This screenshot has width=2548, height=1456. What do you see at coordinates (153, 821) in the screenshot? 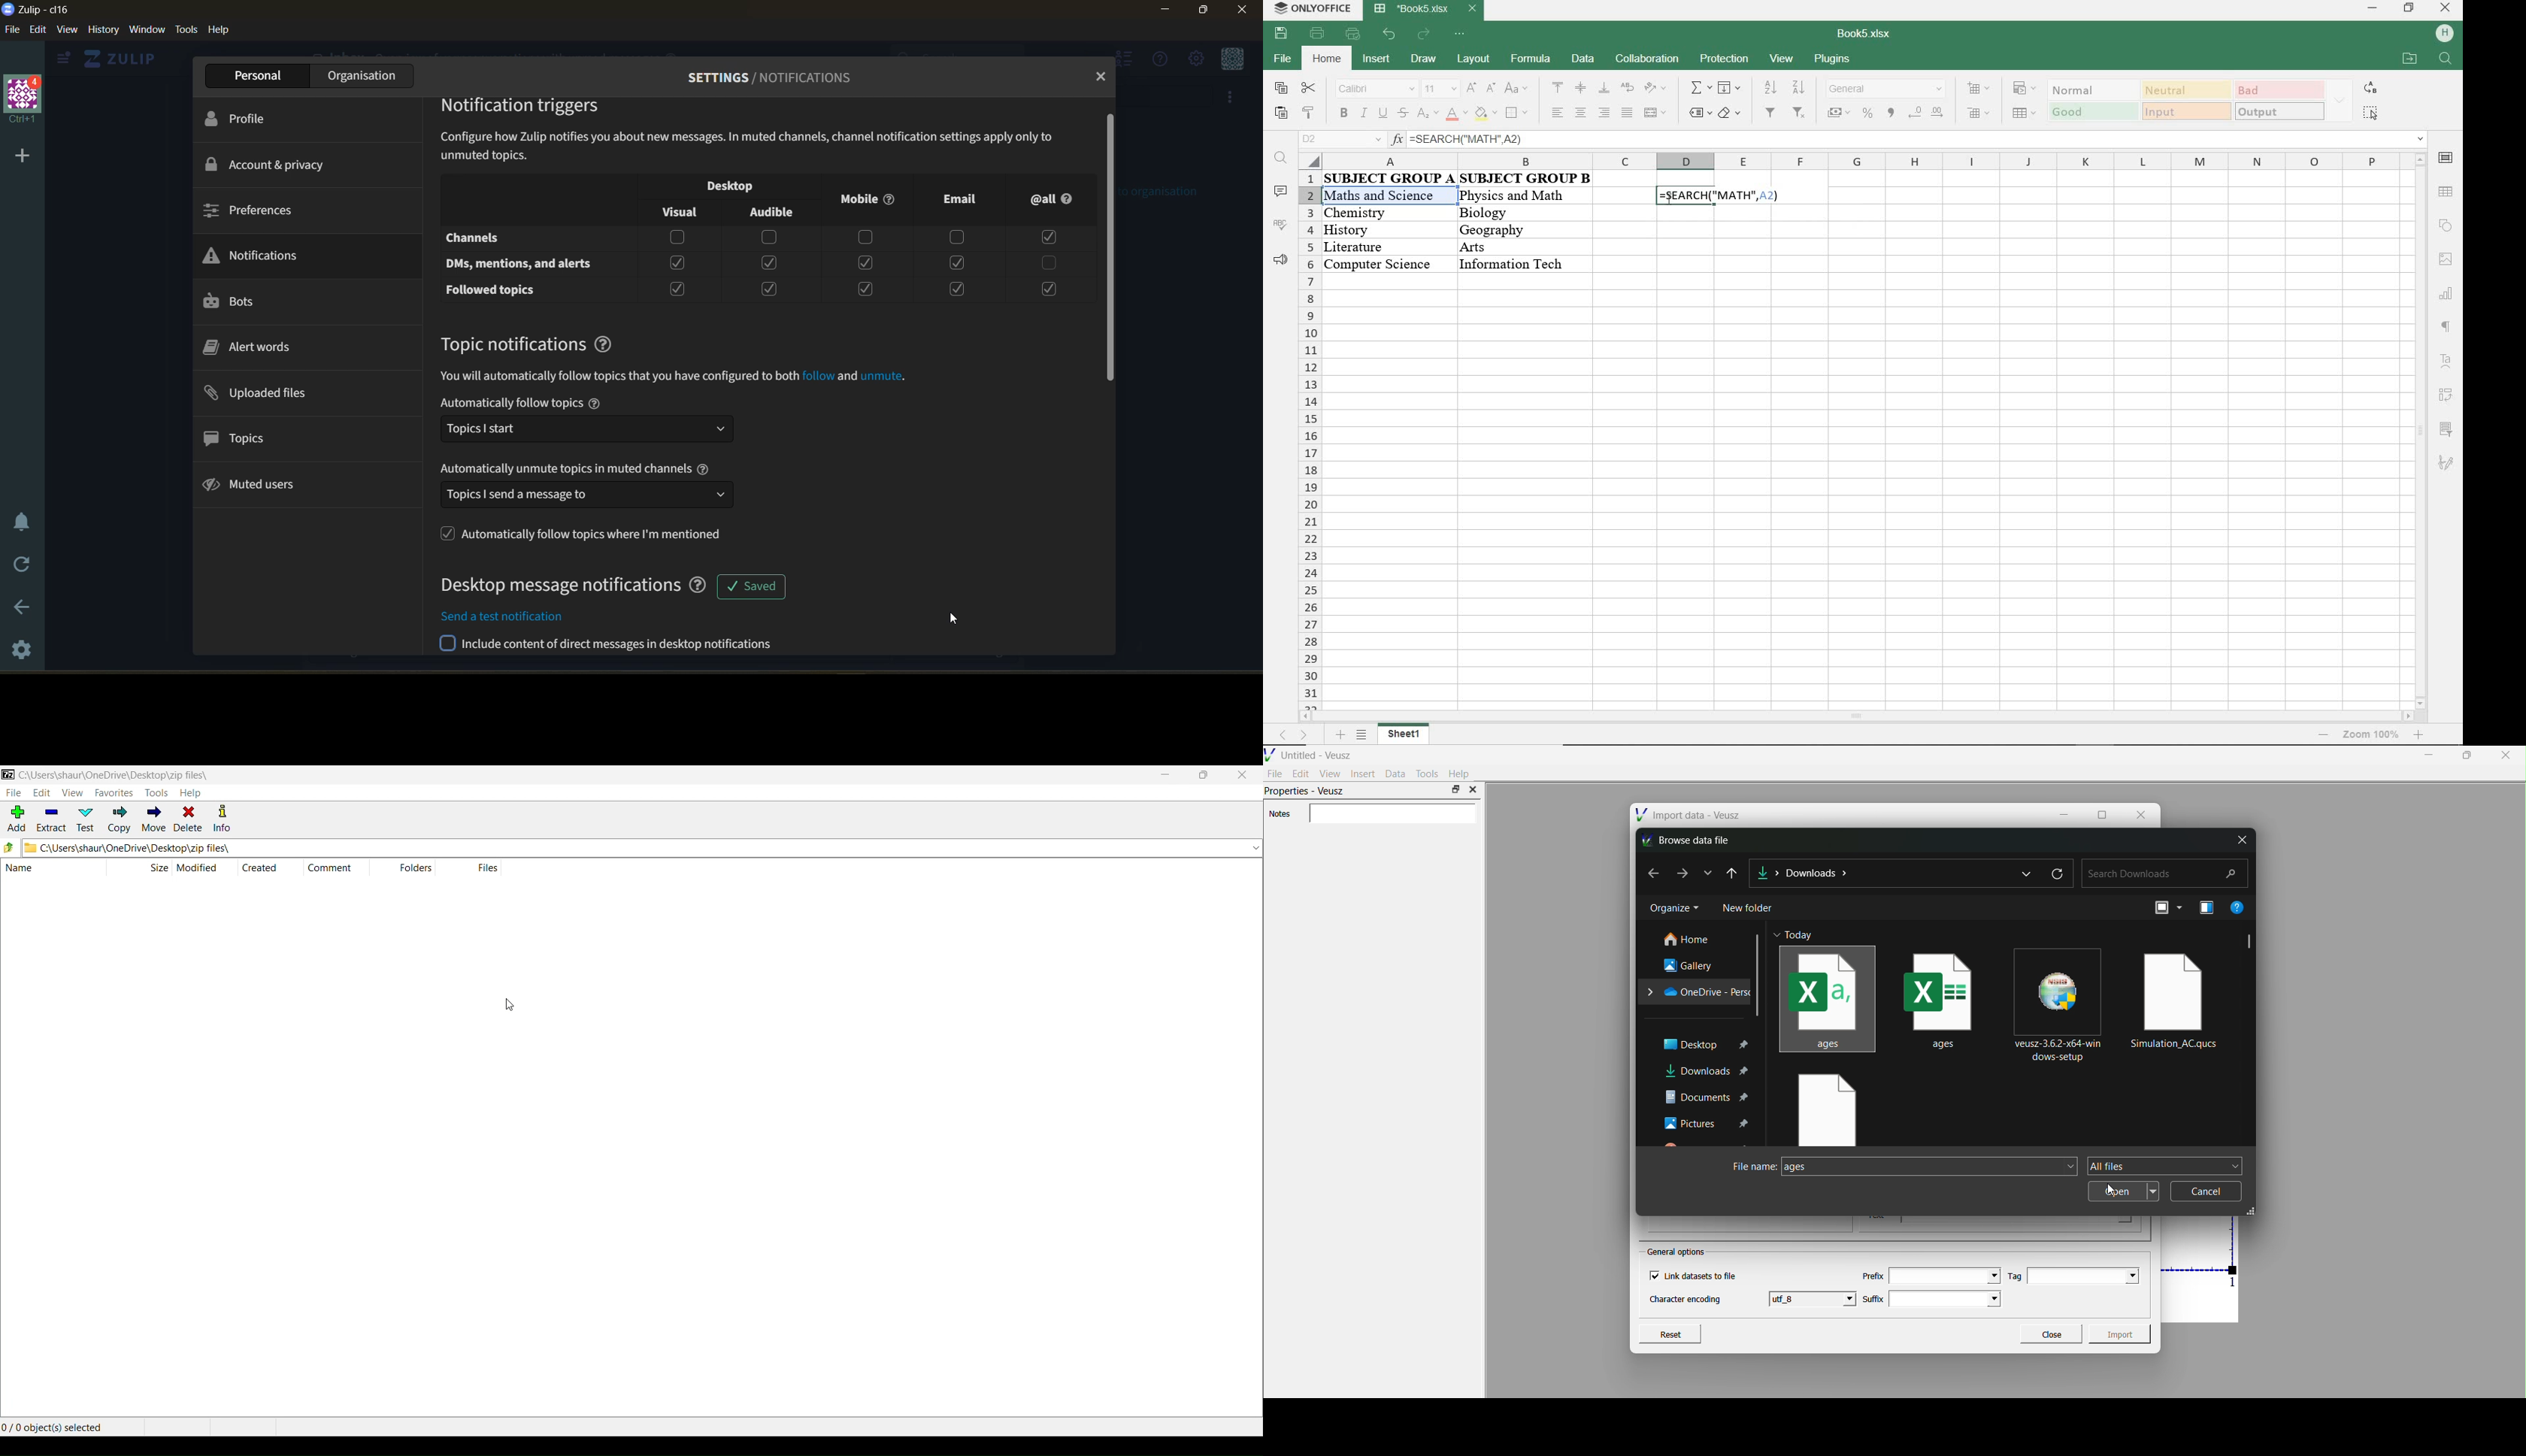
I see `MOVE` at bounding box center [153, 821].